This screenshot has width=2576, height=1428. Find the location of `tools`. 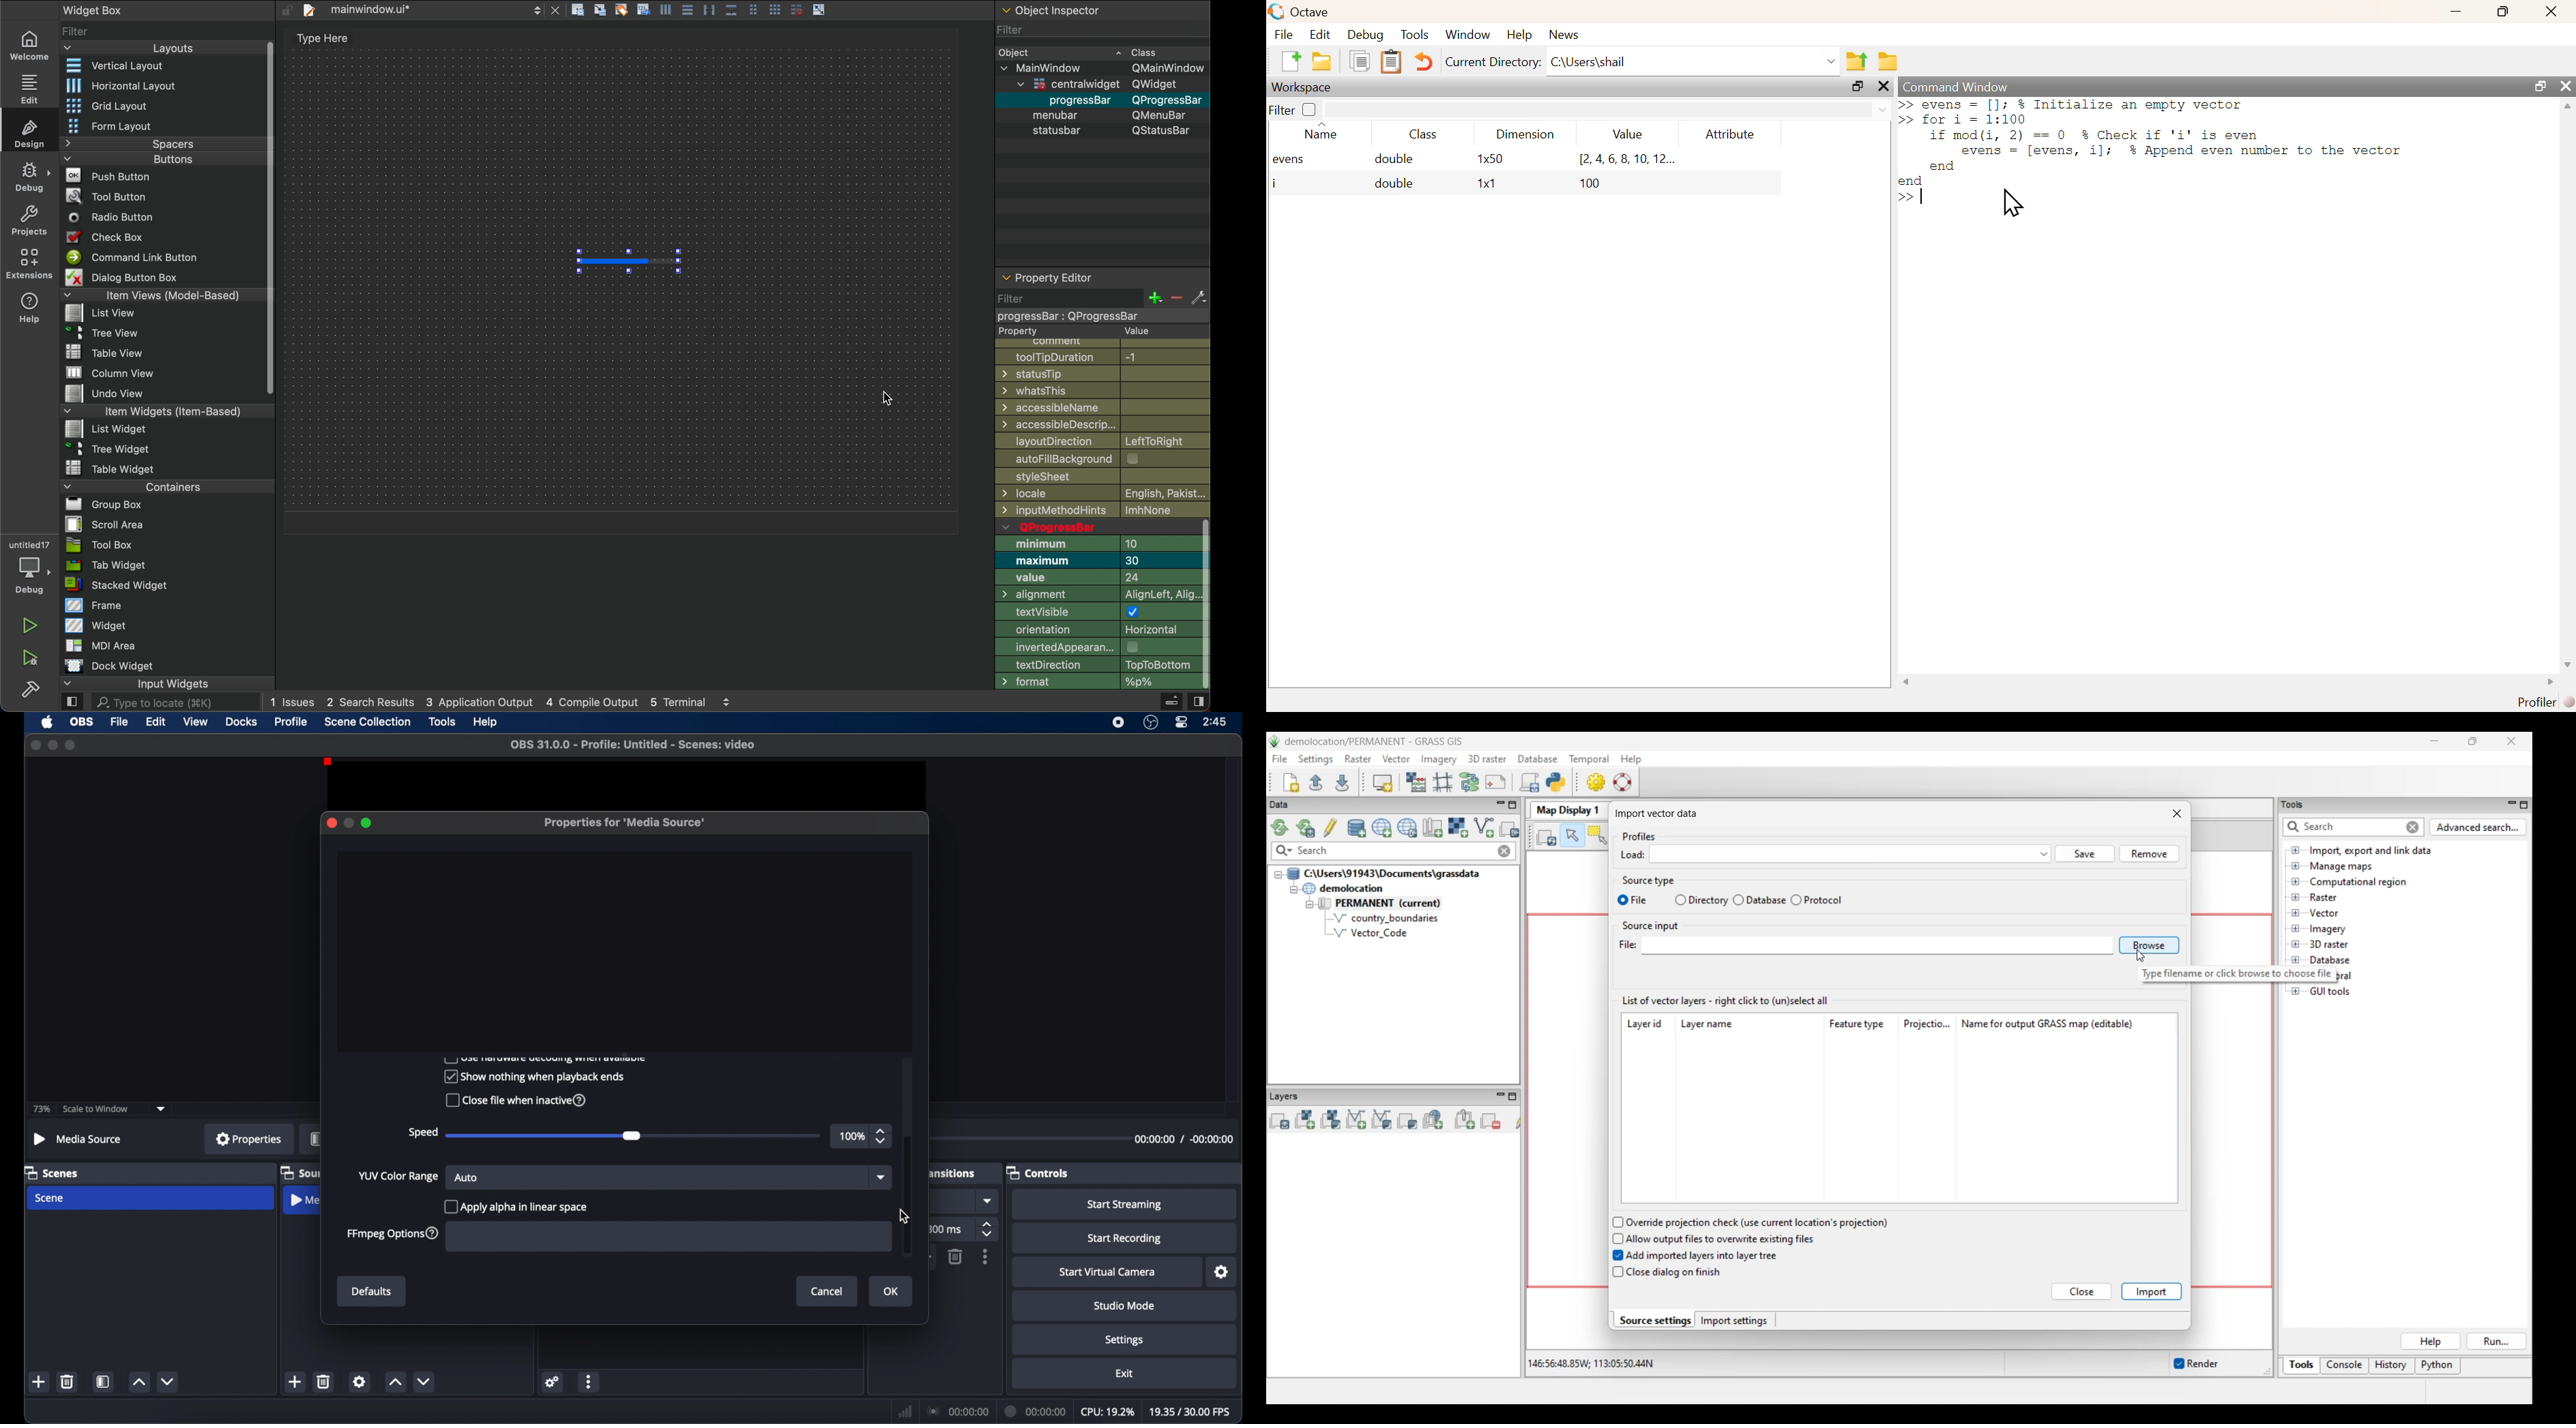

tools is located at coordinates (1417, 33).